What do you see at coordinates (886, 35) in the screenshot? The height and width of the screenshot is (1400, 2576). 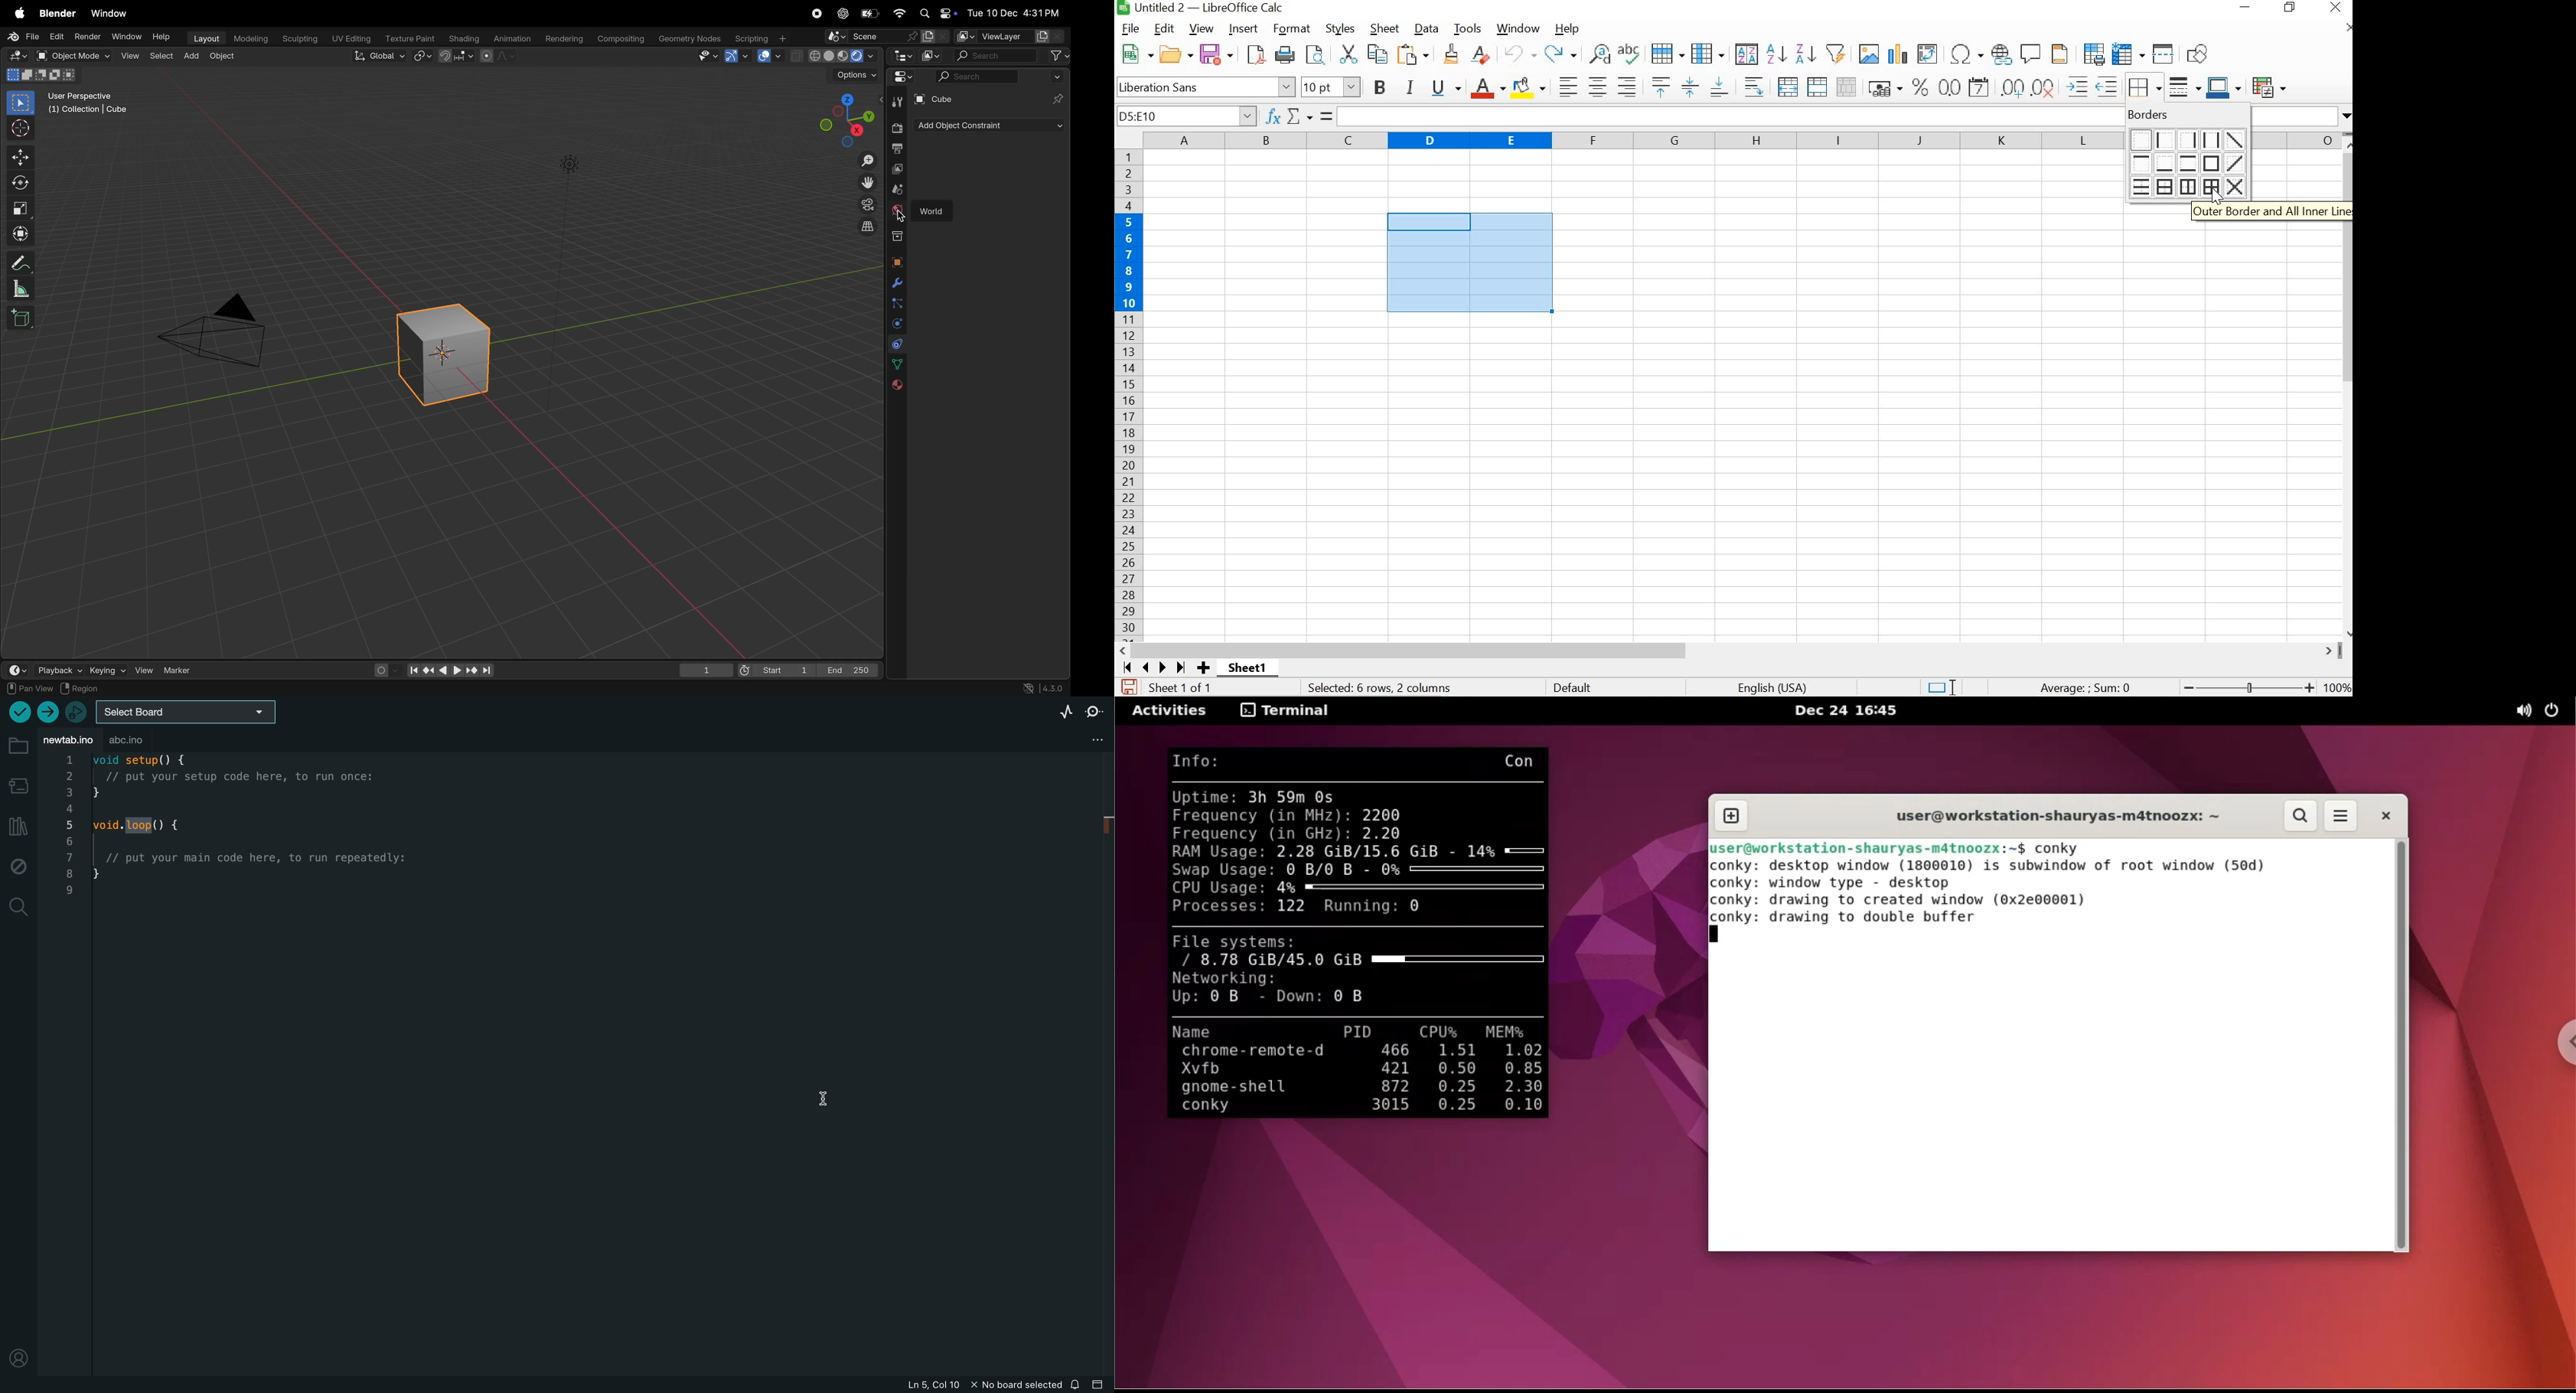 I see `scene` at bounding box center [886, 35].